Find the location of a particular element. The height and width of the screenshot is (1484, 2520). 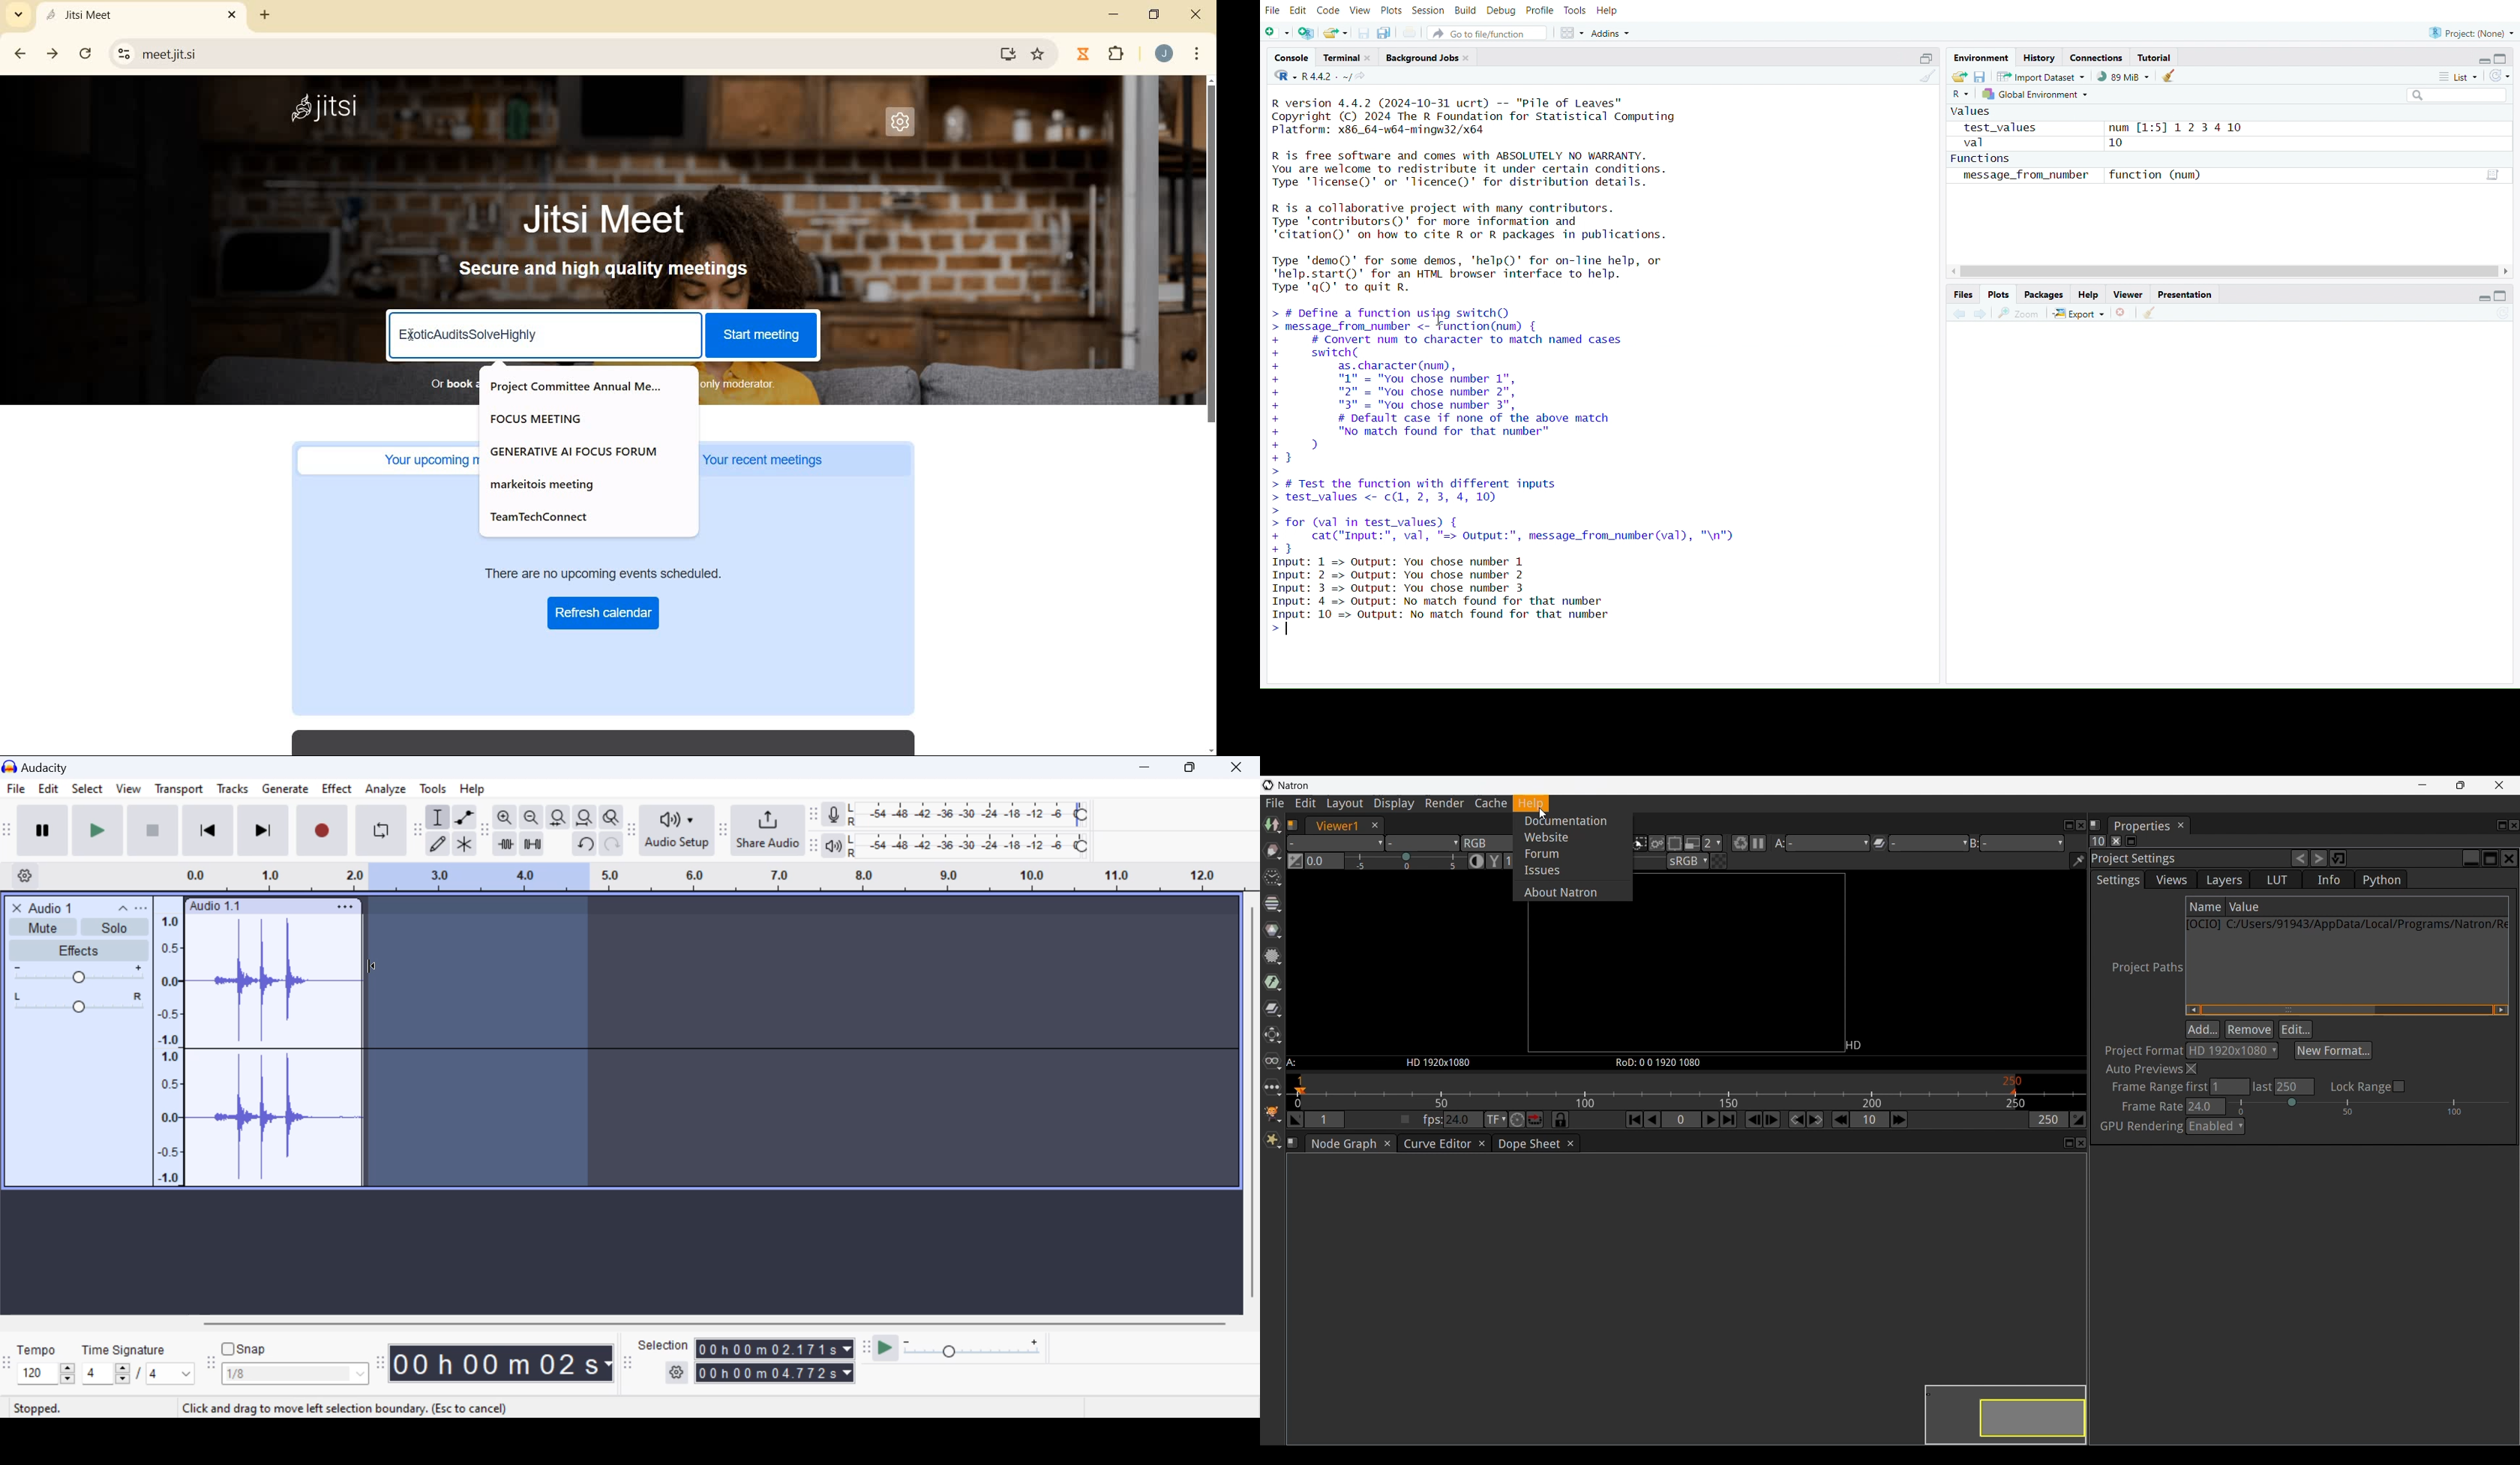

Cursor is located at coordinates (2231, 270).